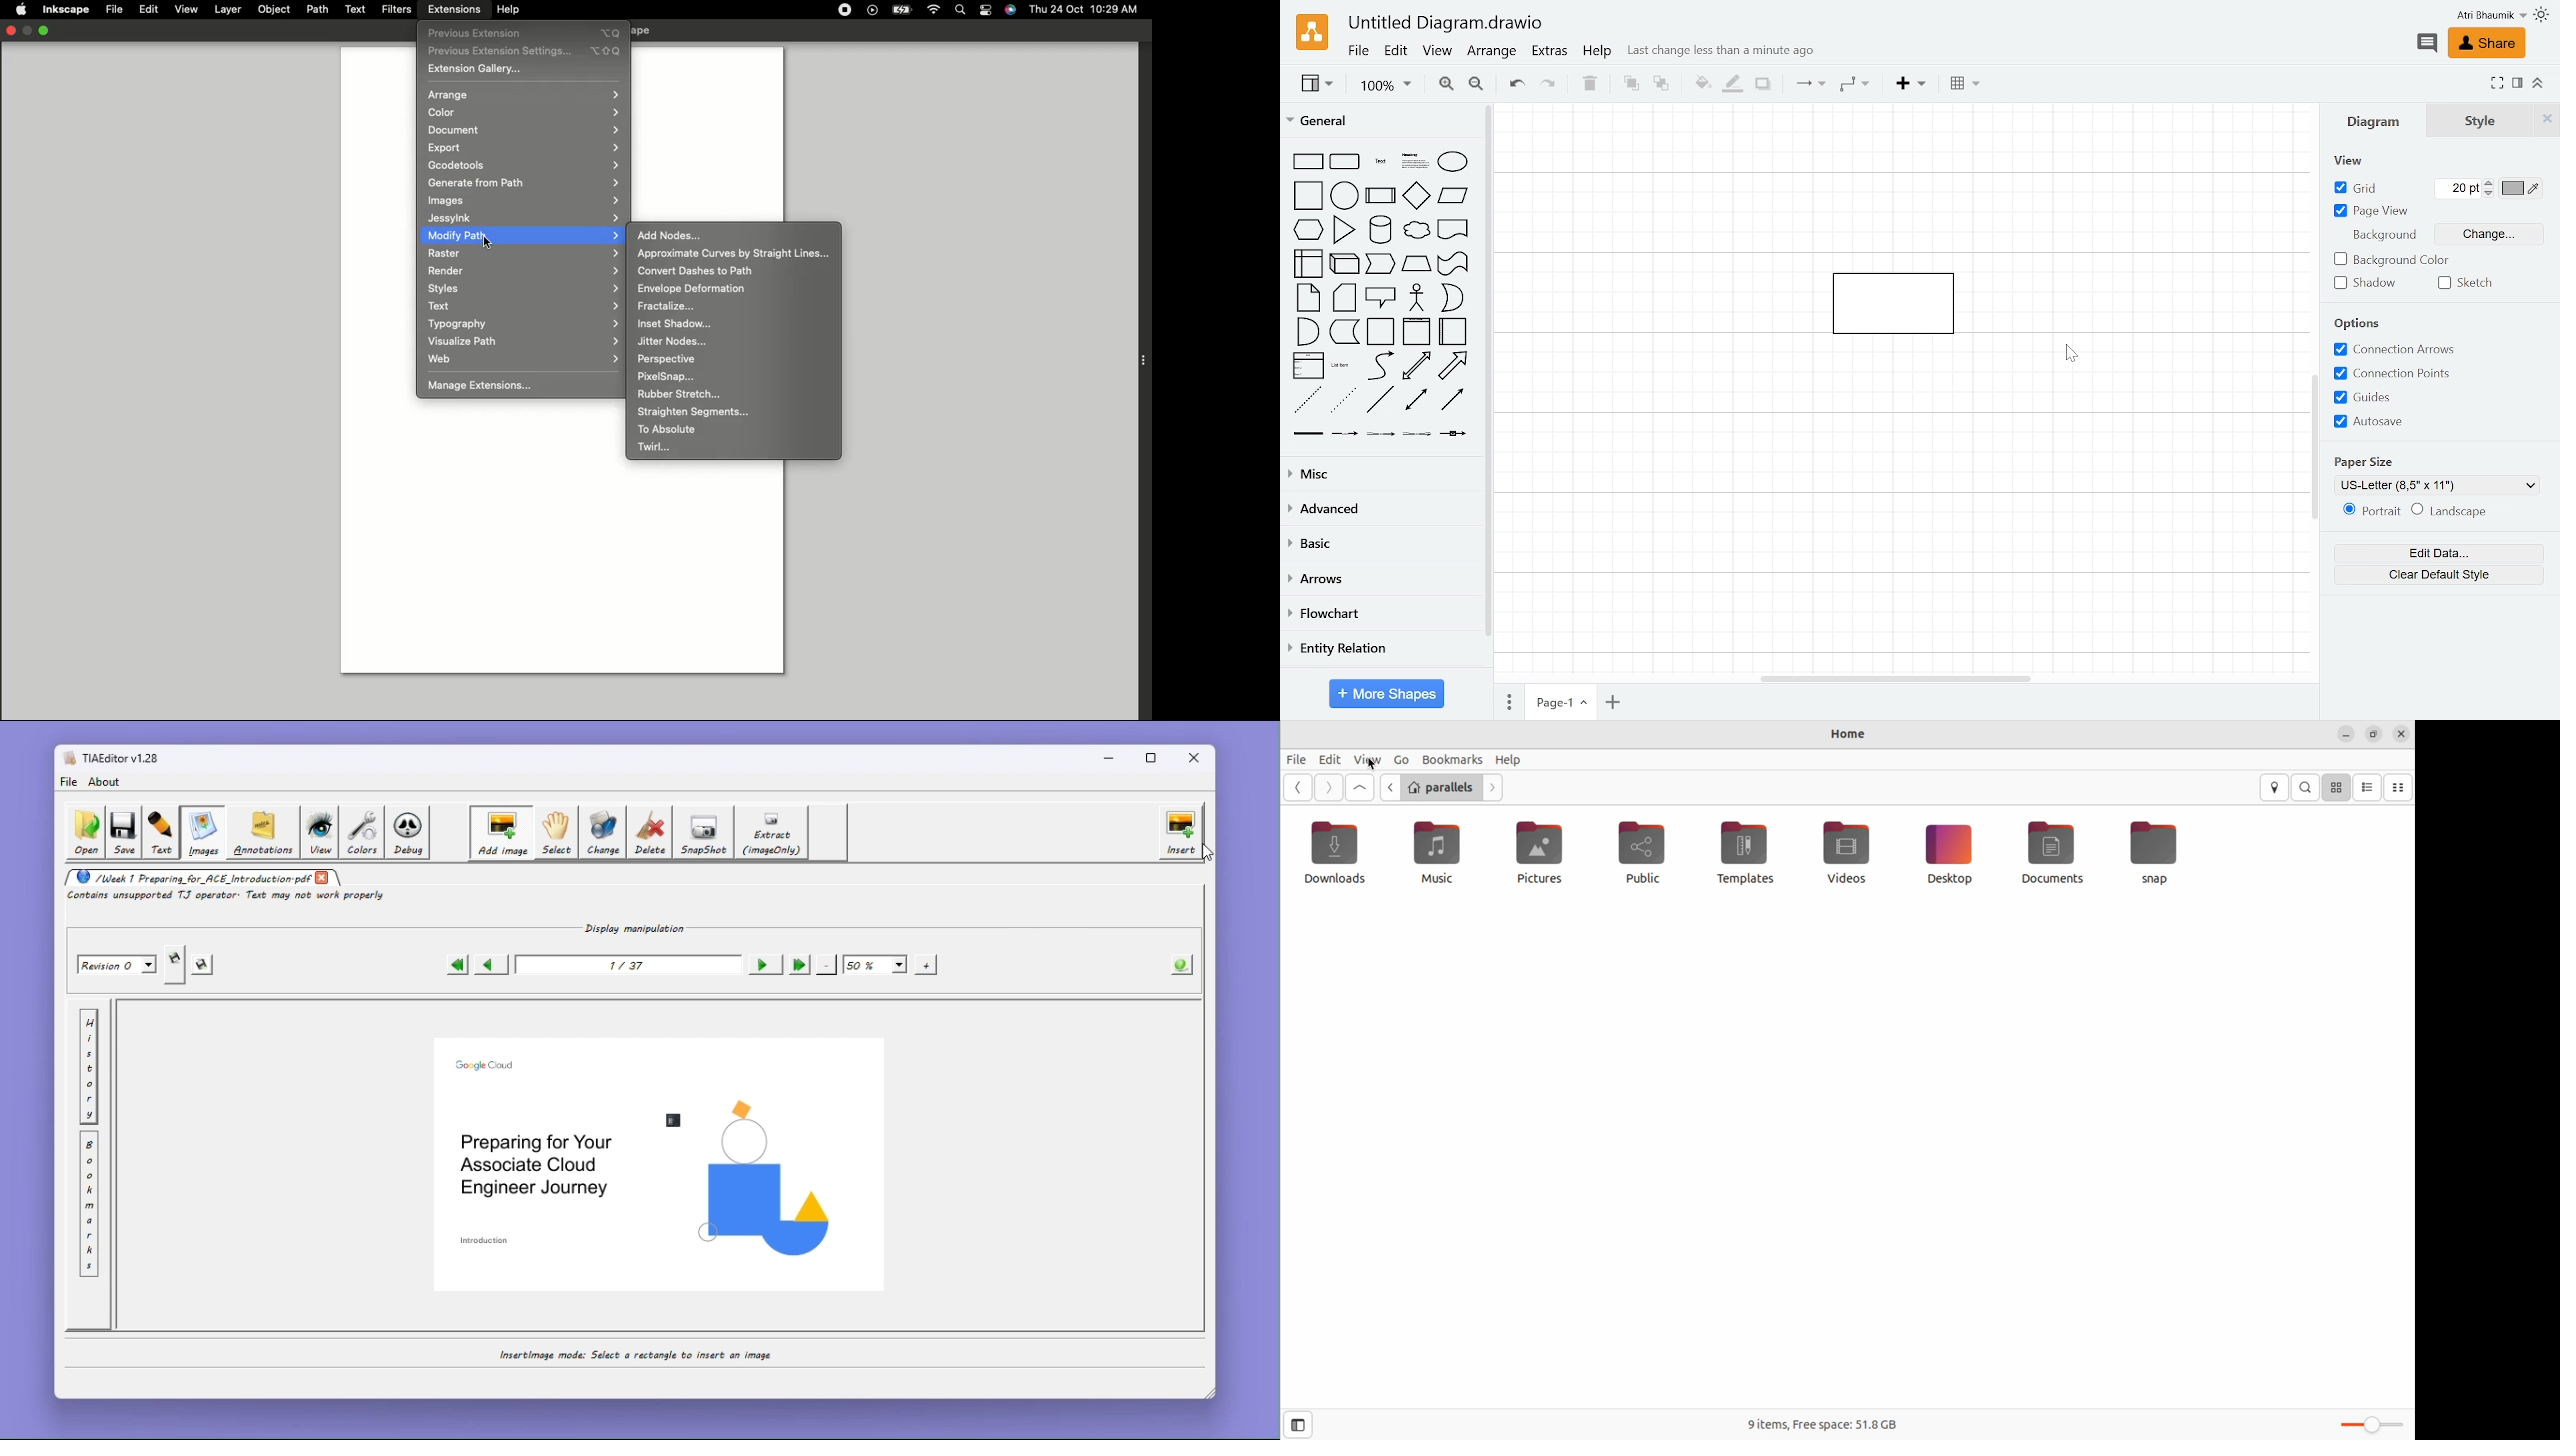 The image size is (2576, 1456). What do you see at coordinates (2472, 120) in the screenshot?
I see `Style` at bounding box center [2472, 120].